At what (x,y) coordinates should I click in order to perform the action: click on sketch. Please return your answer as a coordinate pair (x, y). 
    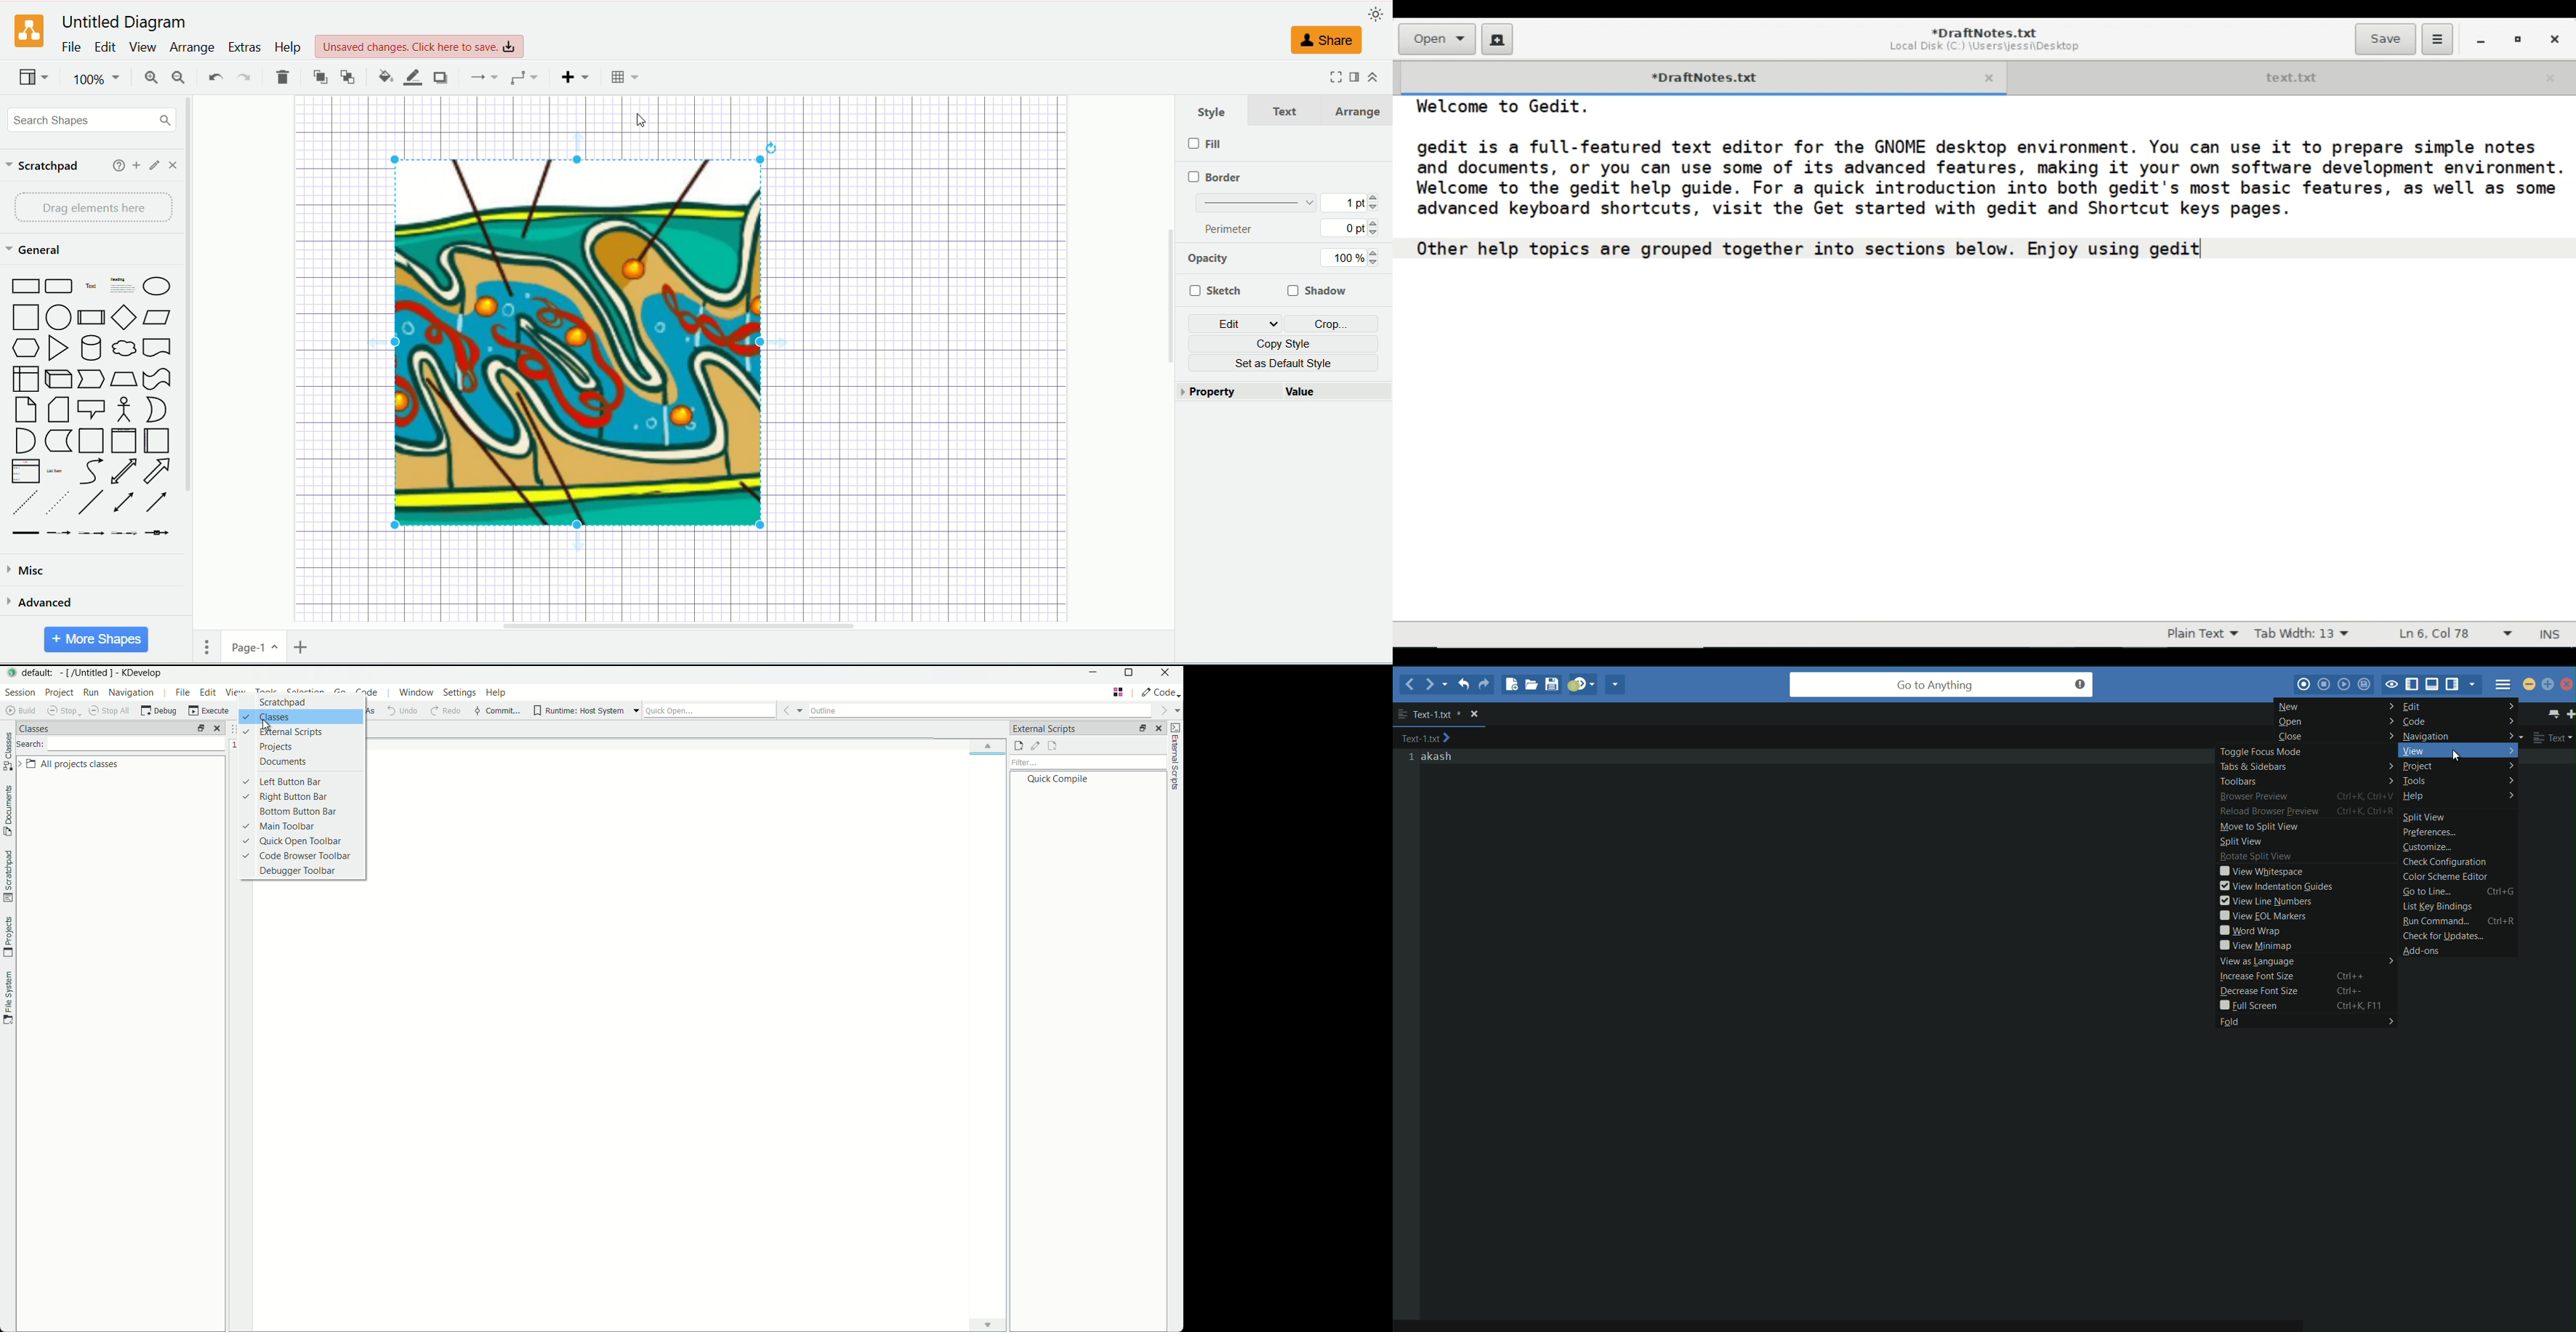
    Looking at the image, I should click on (1215, 289).